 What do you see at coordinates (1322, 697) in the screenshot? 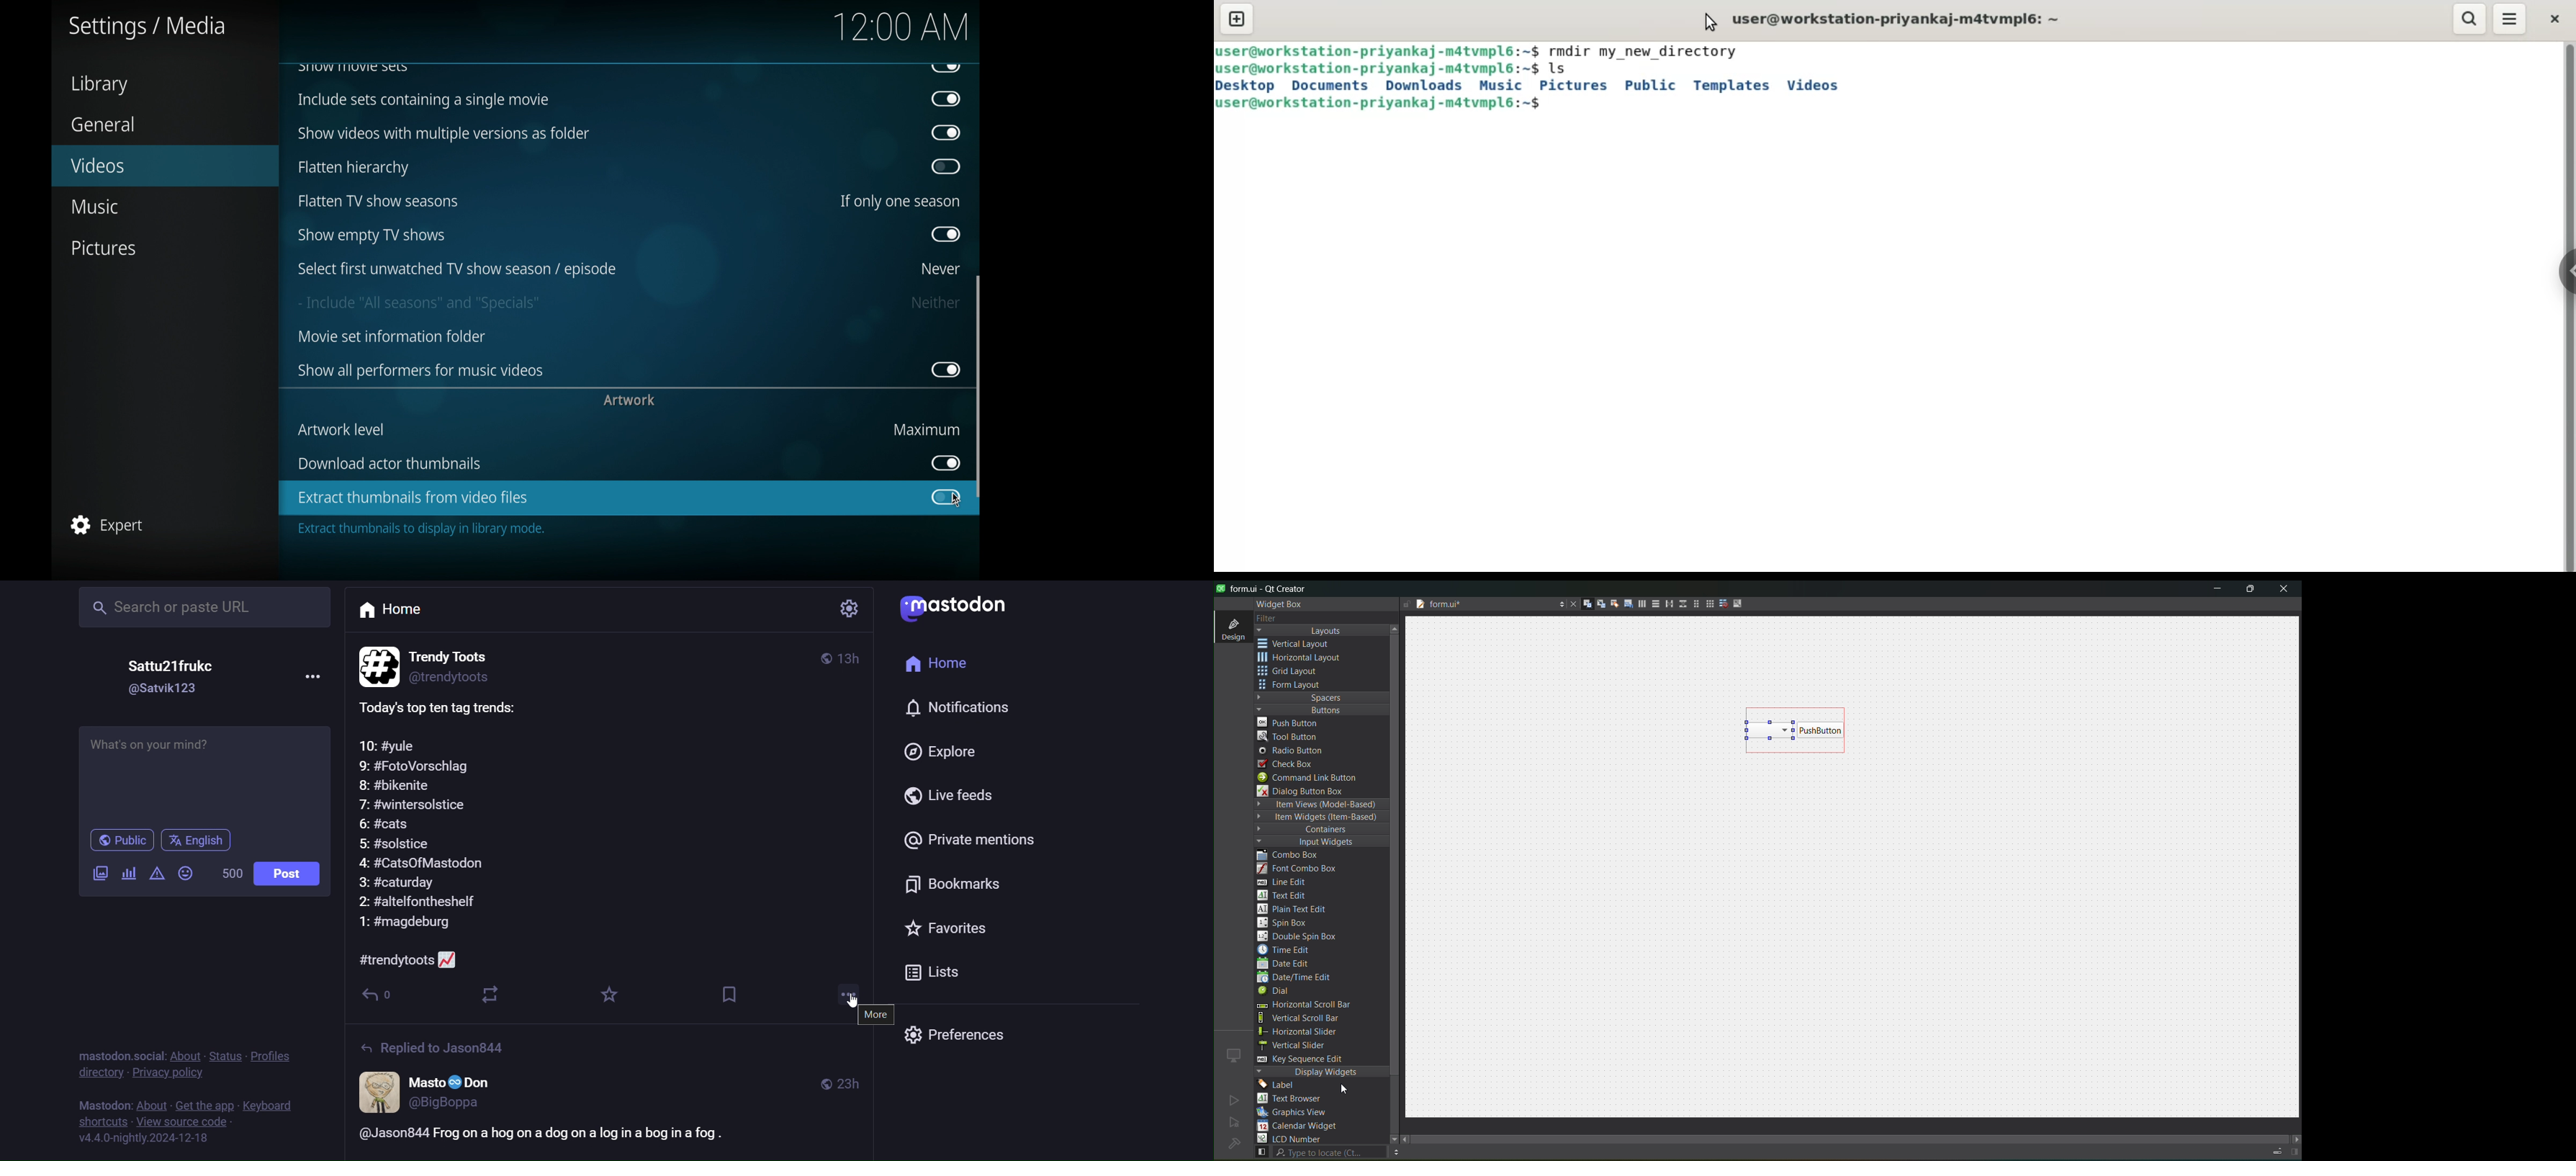
I see `spaces` at bounding box center [1322, 697].